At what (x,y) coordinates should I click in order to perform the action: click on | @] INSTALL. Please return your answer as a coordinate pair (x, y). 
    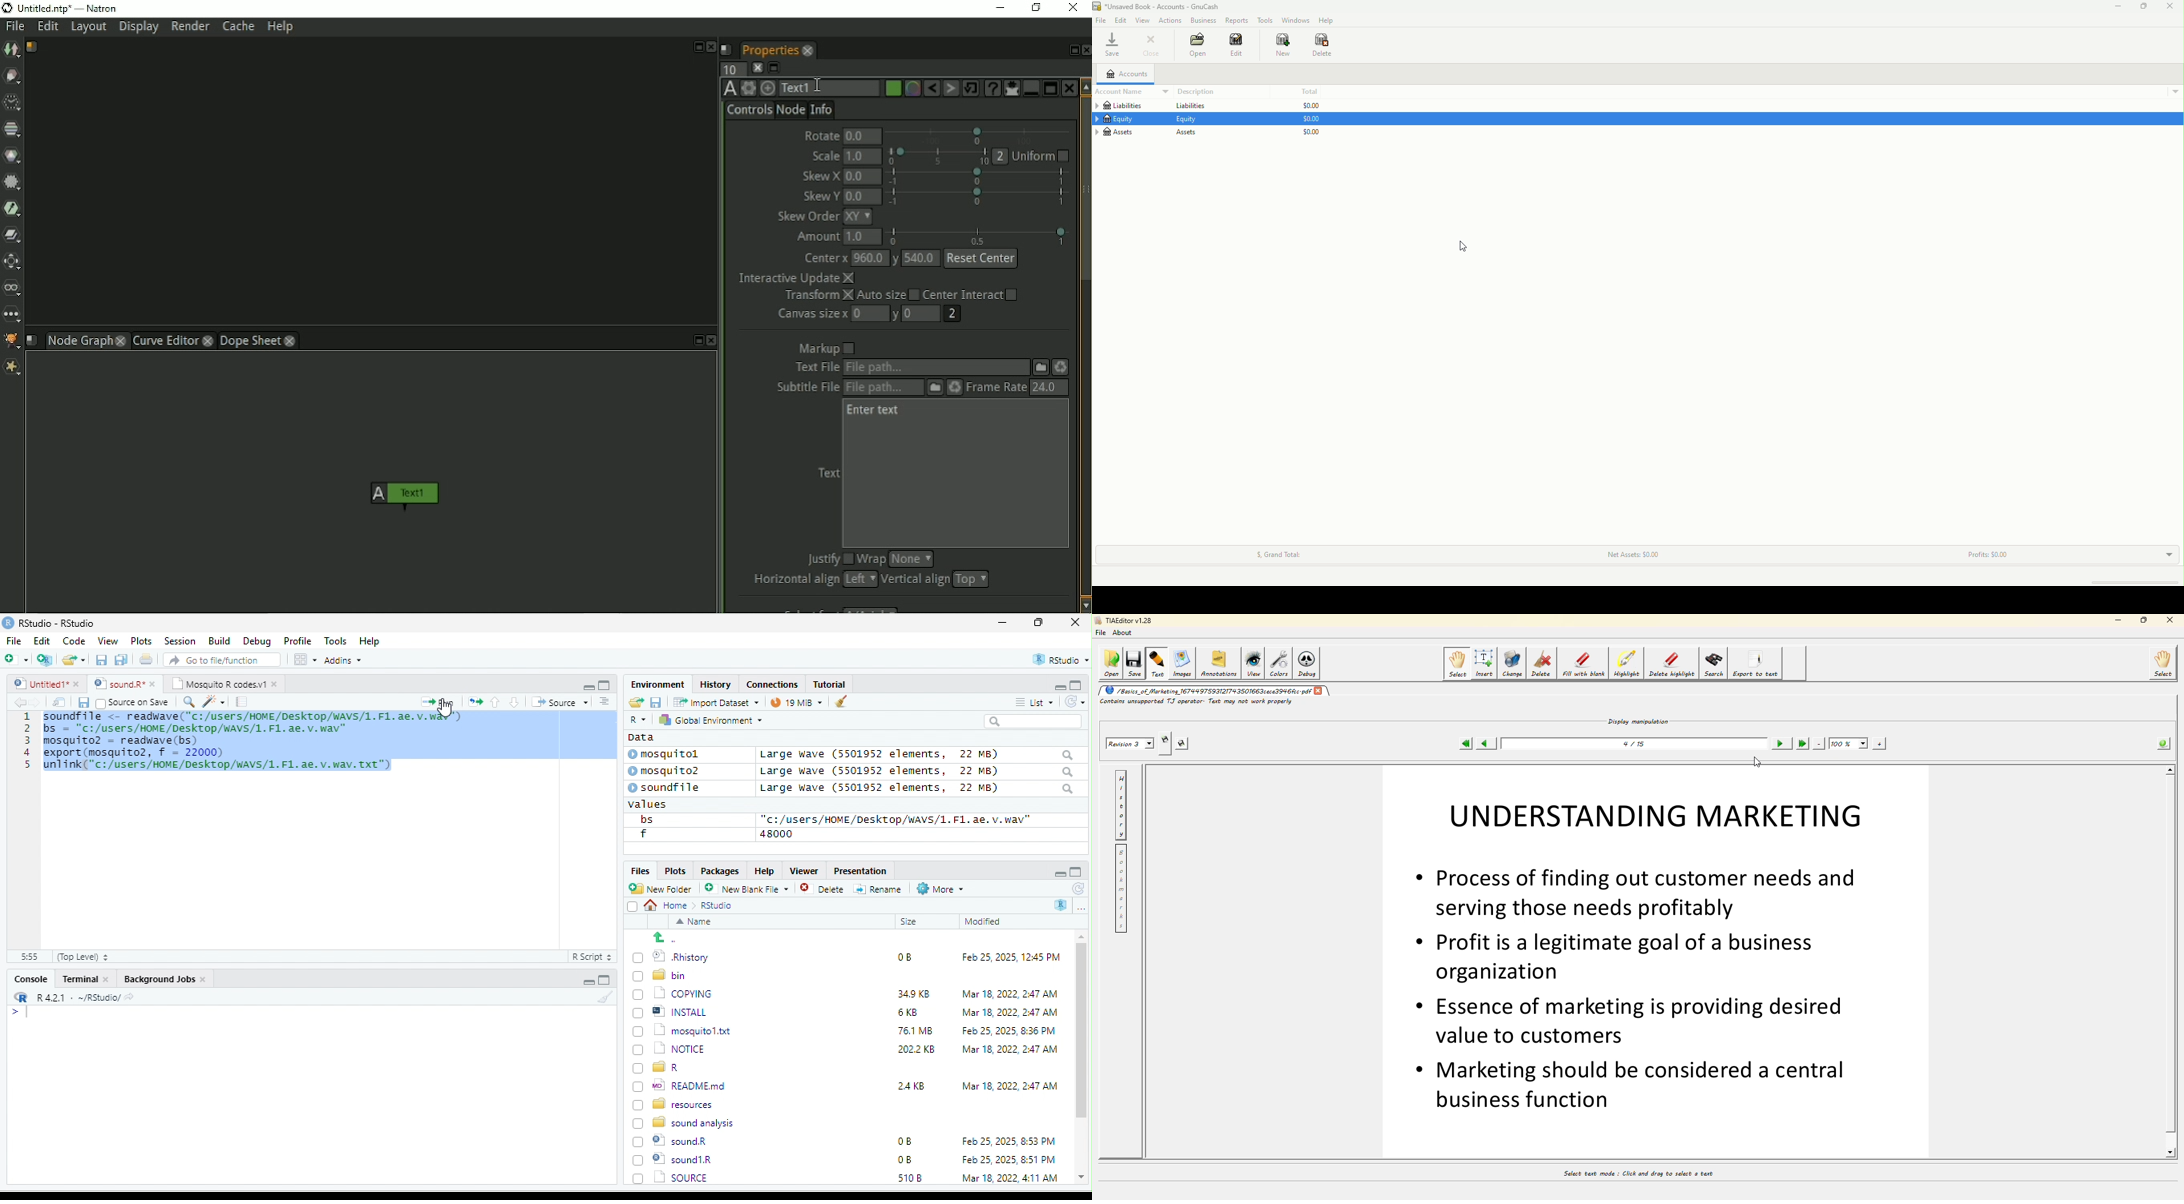
    Looking at the image, I should click on (673, 1012).